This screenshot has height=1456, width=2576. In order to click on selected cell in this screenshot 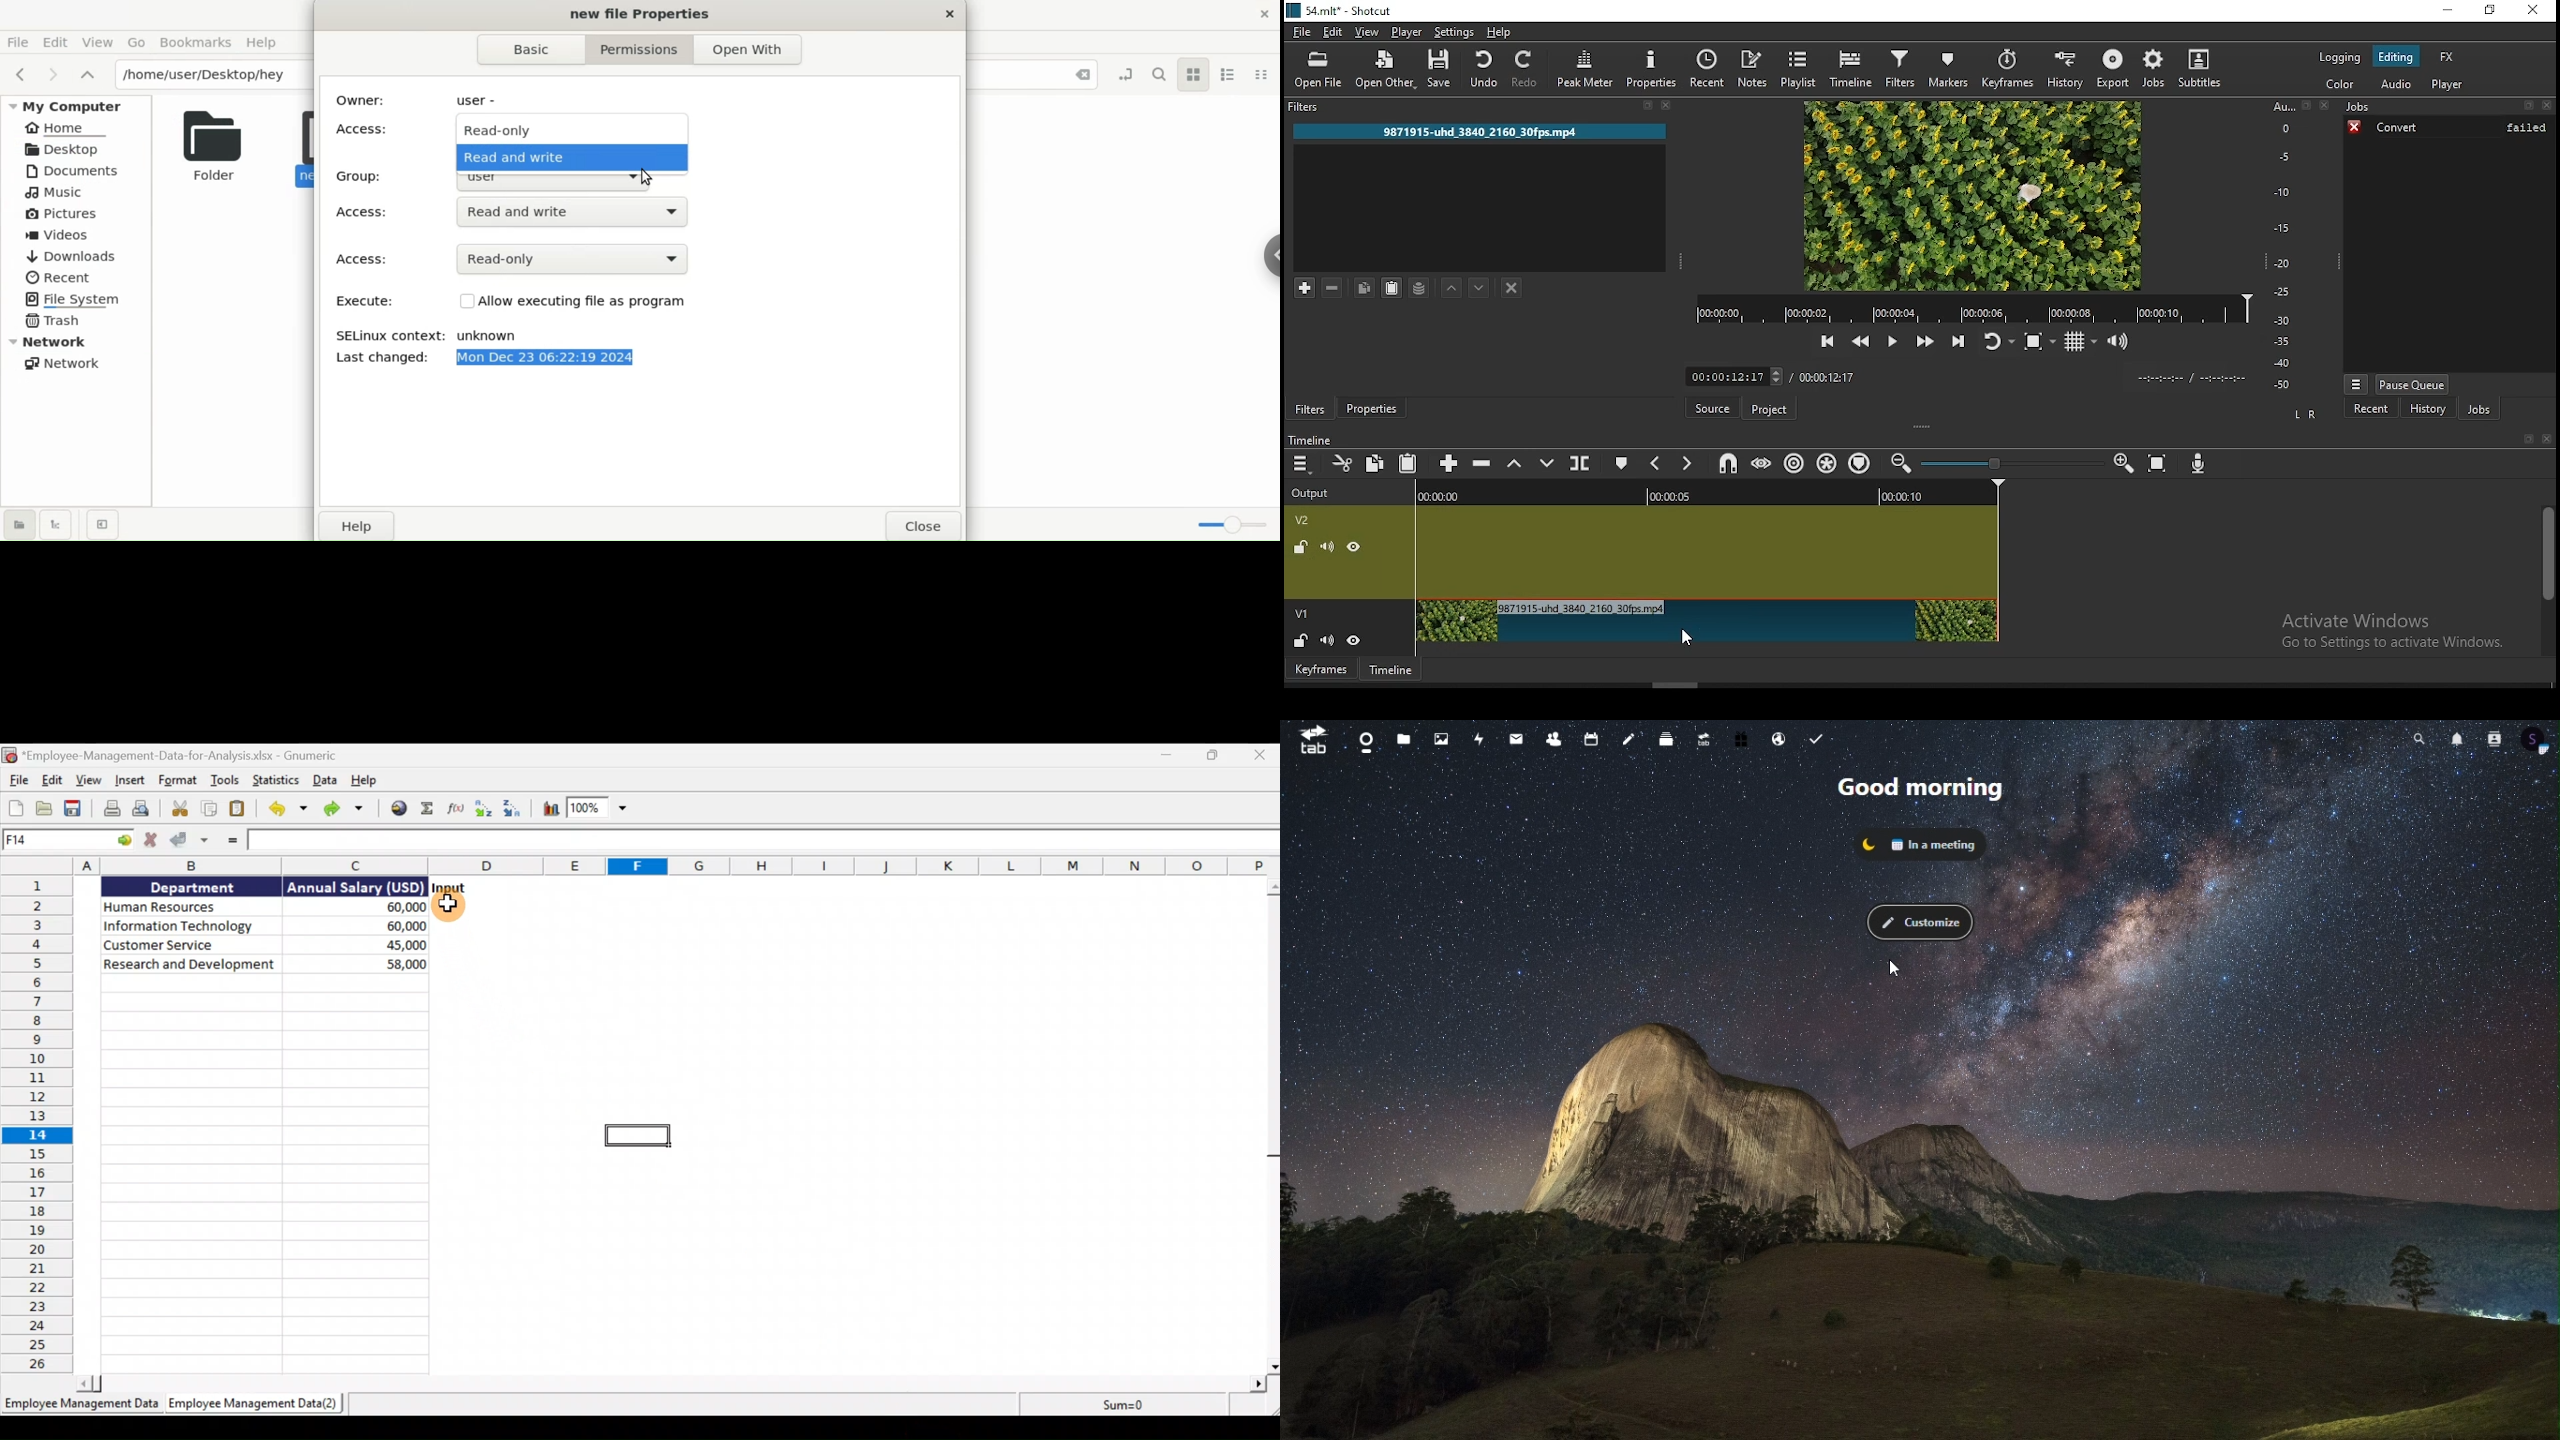, I will do `click(638, 1135)`.